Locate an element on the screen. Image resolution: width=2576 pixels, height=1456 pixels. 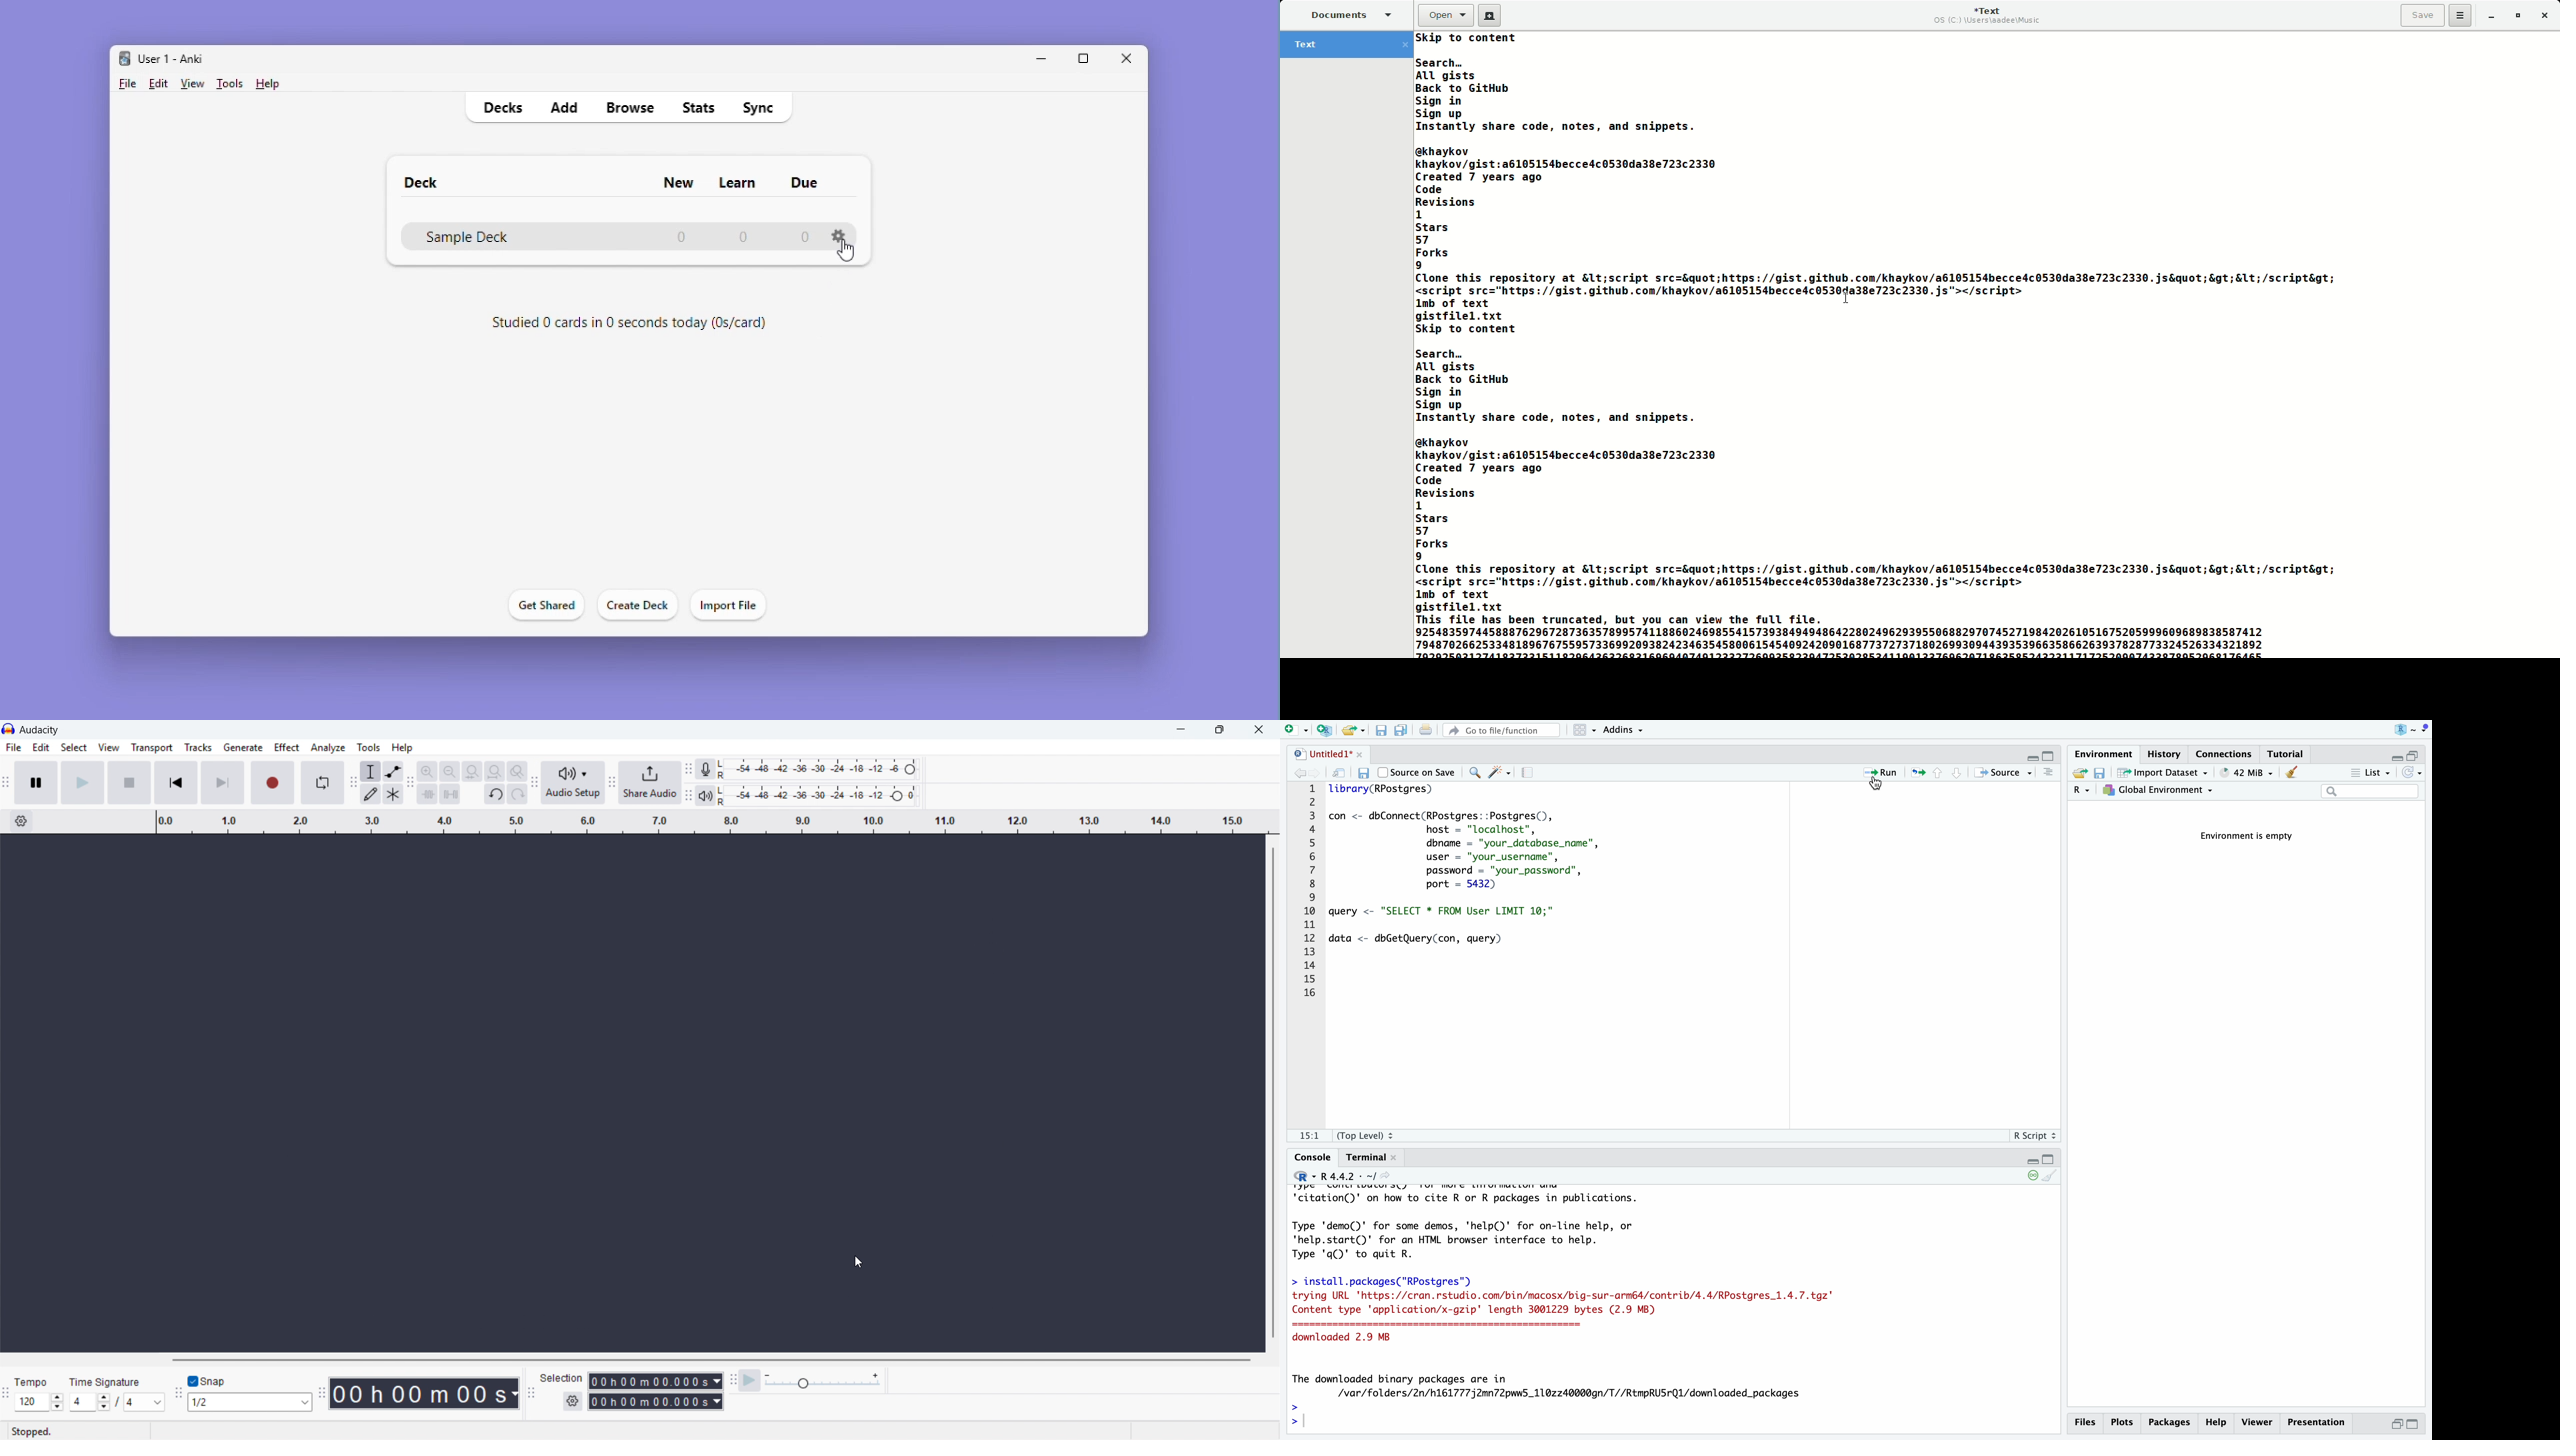
toggle zoom is located at coordinates (517, 771).